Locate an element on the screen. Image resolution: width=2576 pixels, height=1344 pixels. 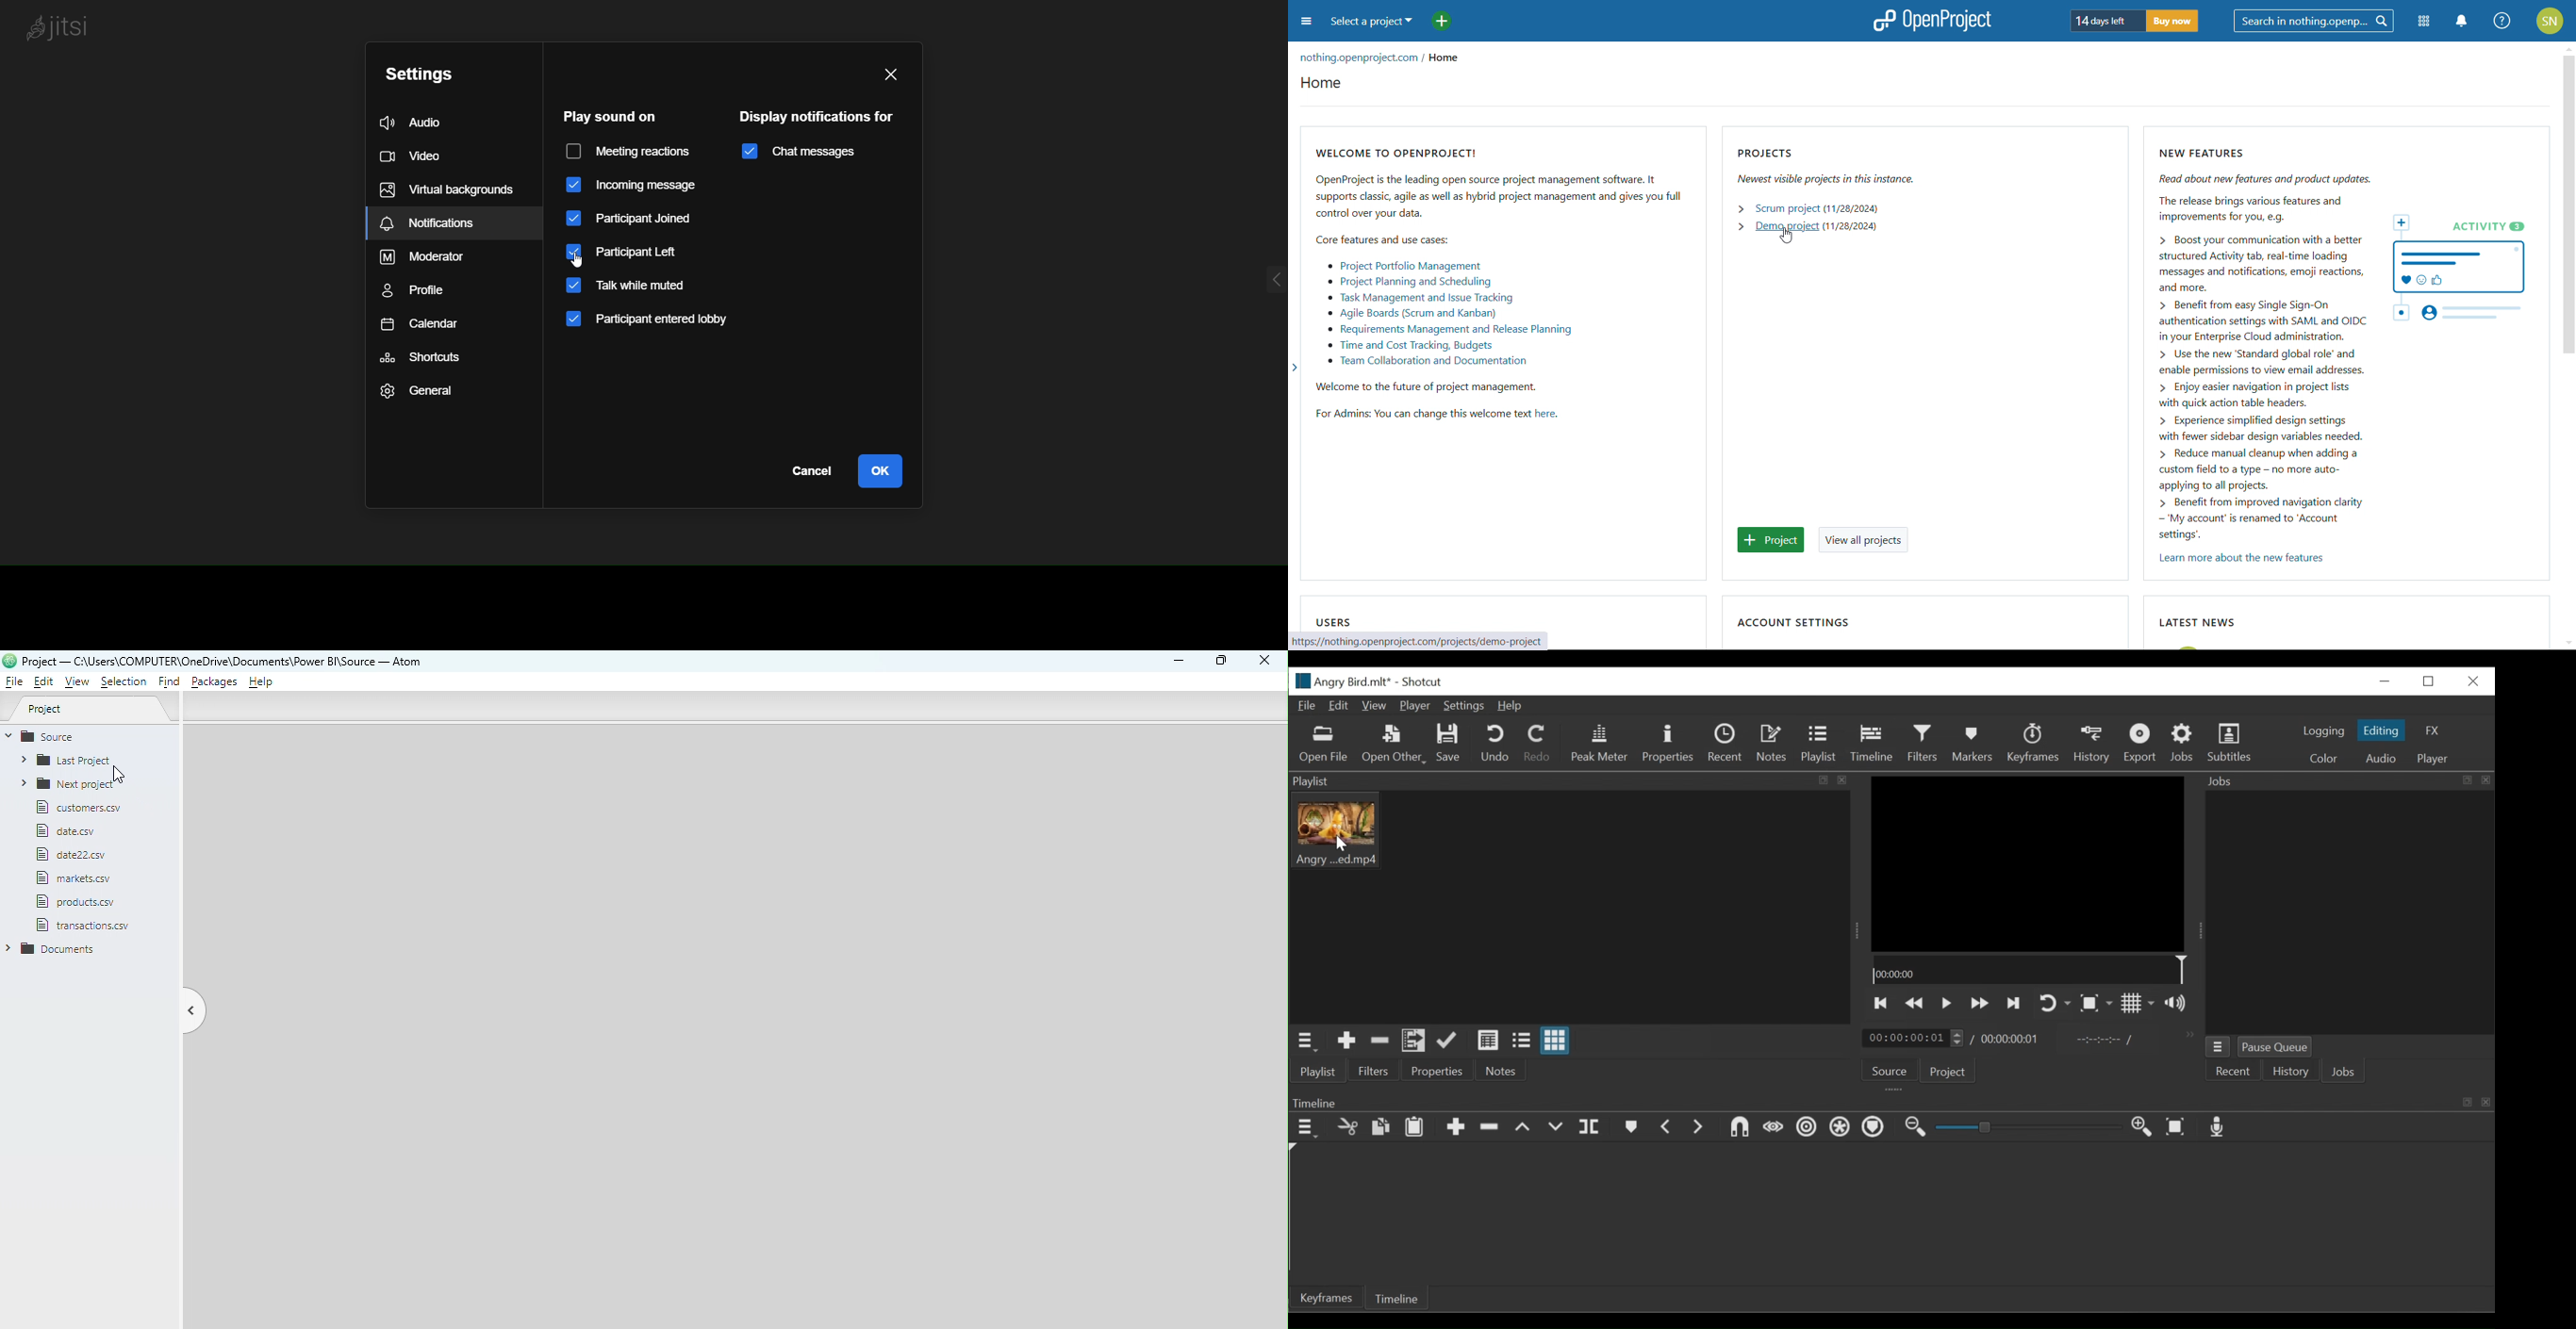
> Enjoy easier navigation in project lists
with quick action table headers. is located at coordinates (2250, 396).